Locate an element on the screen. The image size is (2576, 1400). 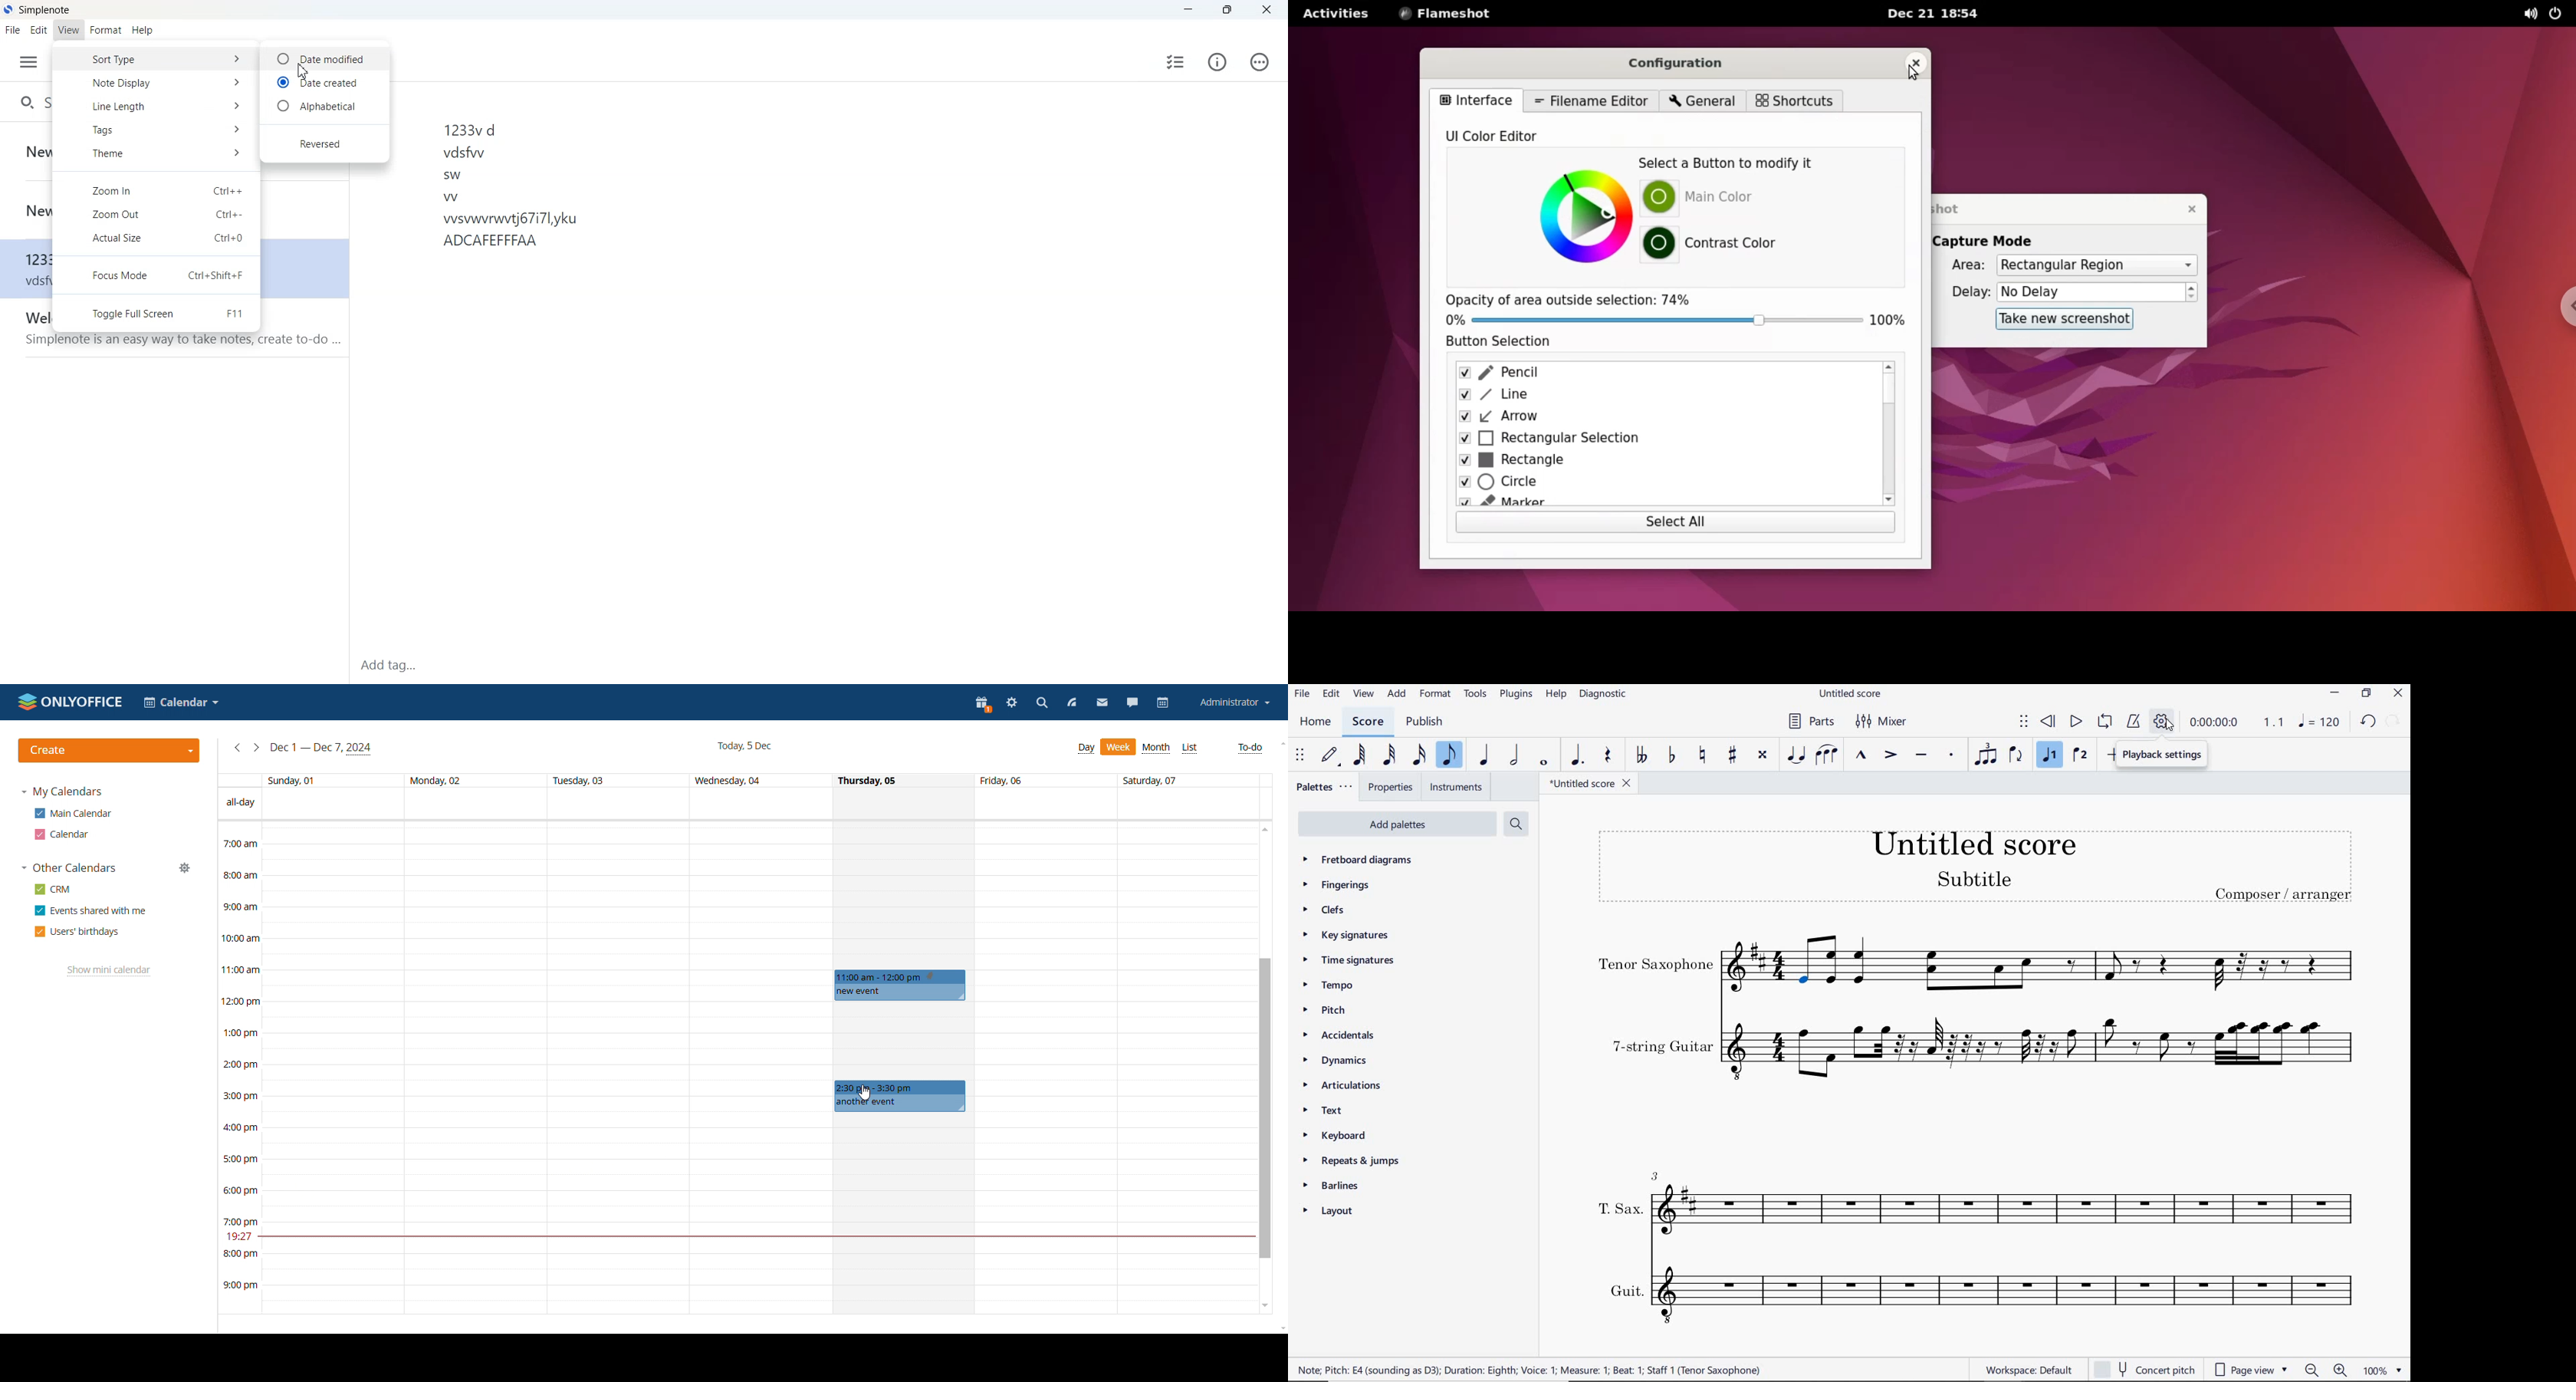
64TH NOTE is located at coordinates (1359, 754).